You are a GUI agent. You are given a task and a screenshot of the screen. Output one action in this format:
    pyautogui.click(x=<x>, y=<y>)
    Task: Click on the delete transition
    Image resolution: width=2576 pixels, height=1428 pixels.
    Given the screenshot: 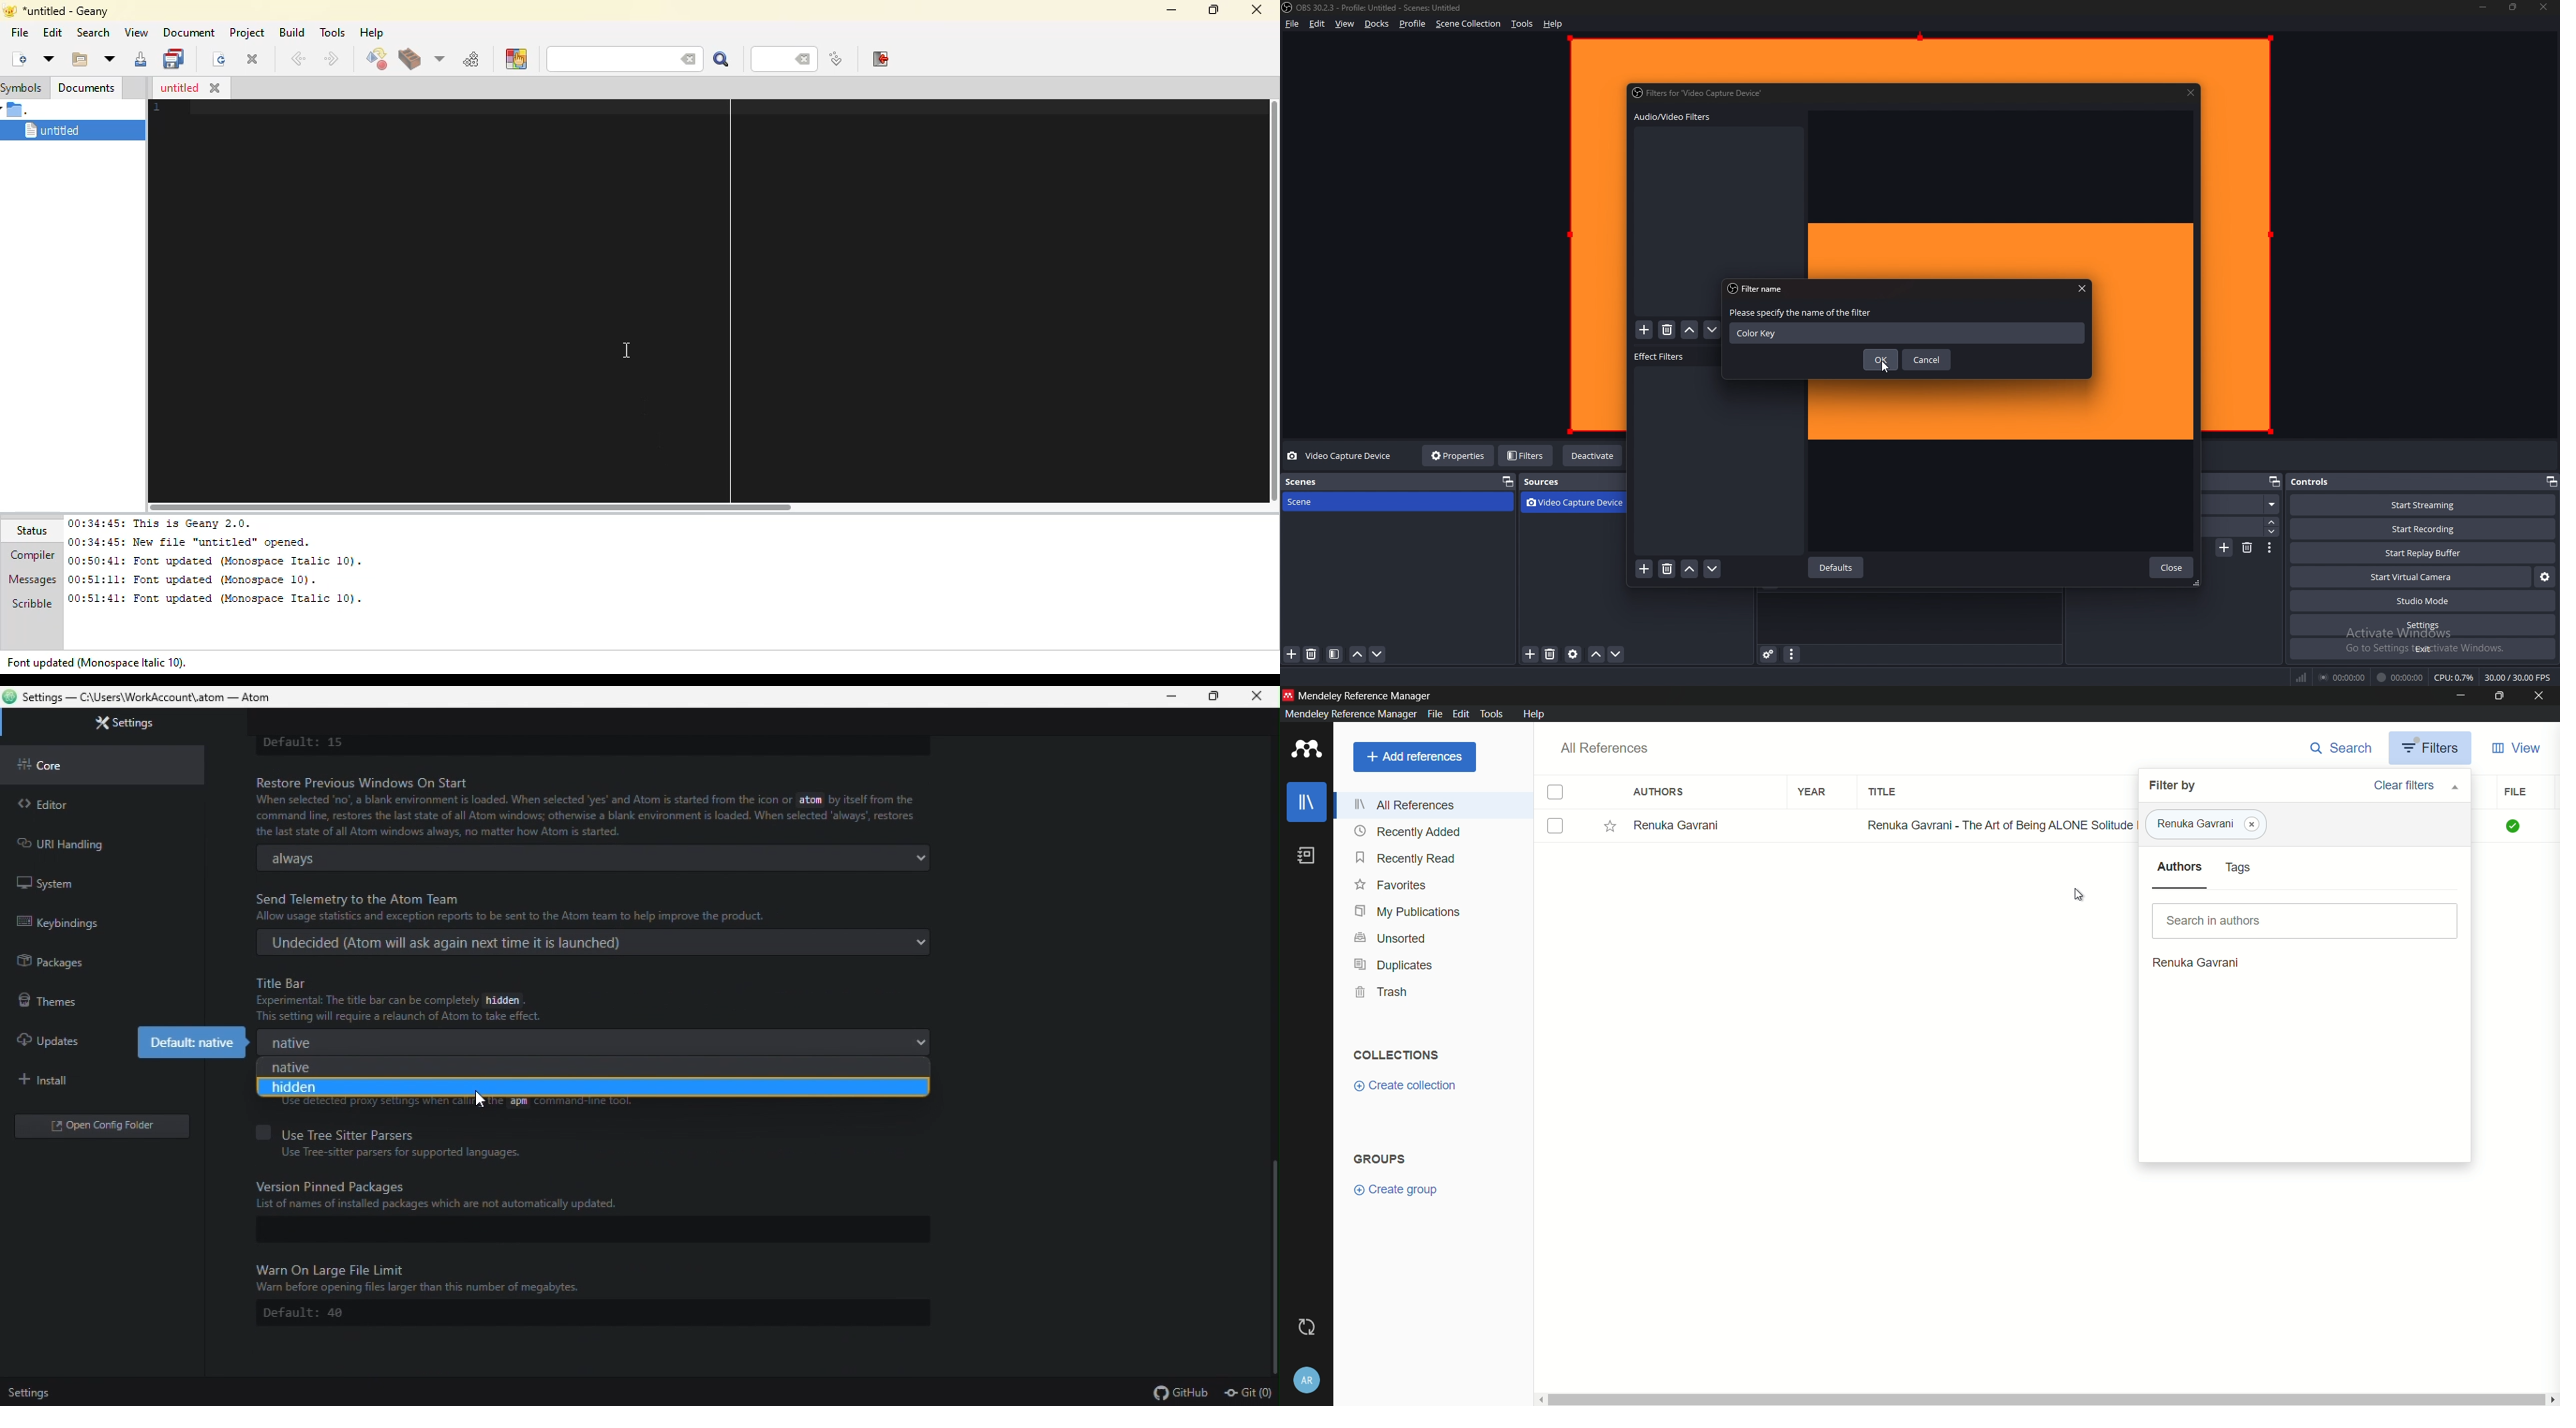 What is the action you would take?
    pyautogui.click(x=2247, y=548)
    